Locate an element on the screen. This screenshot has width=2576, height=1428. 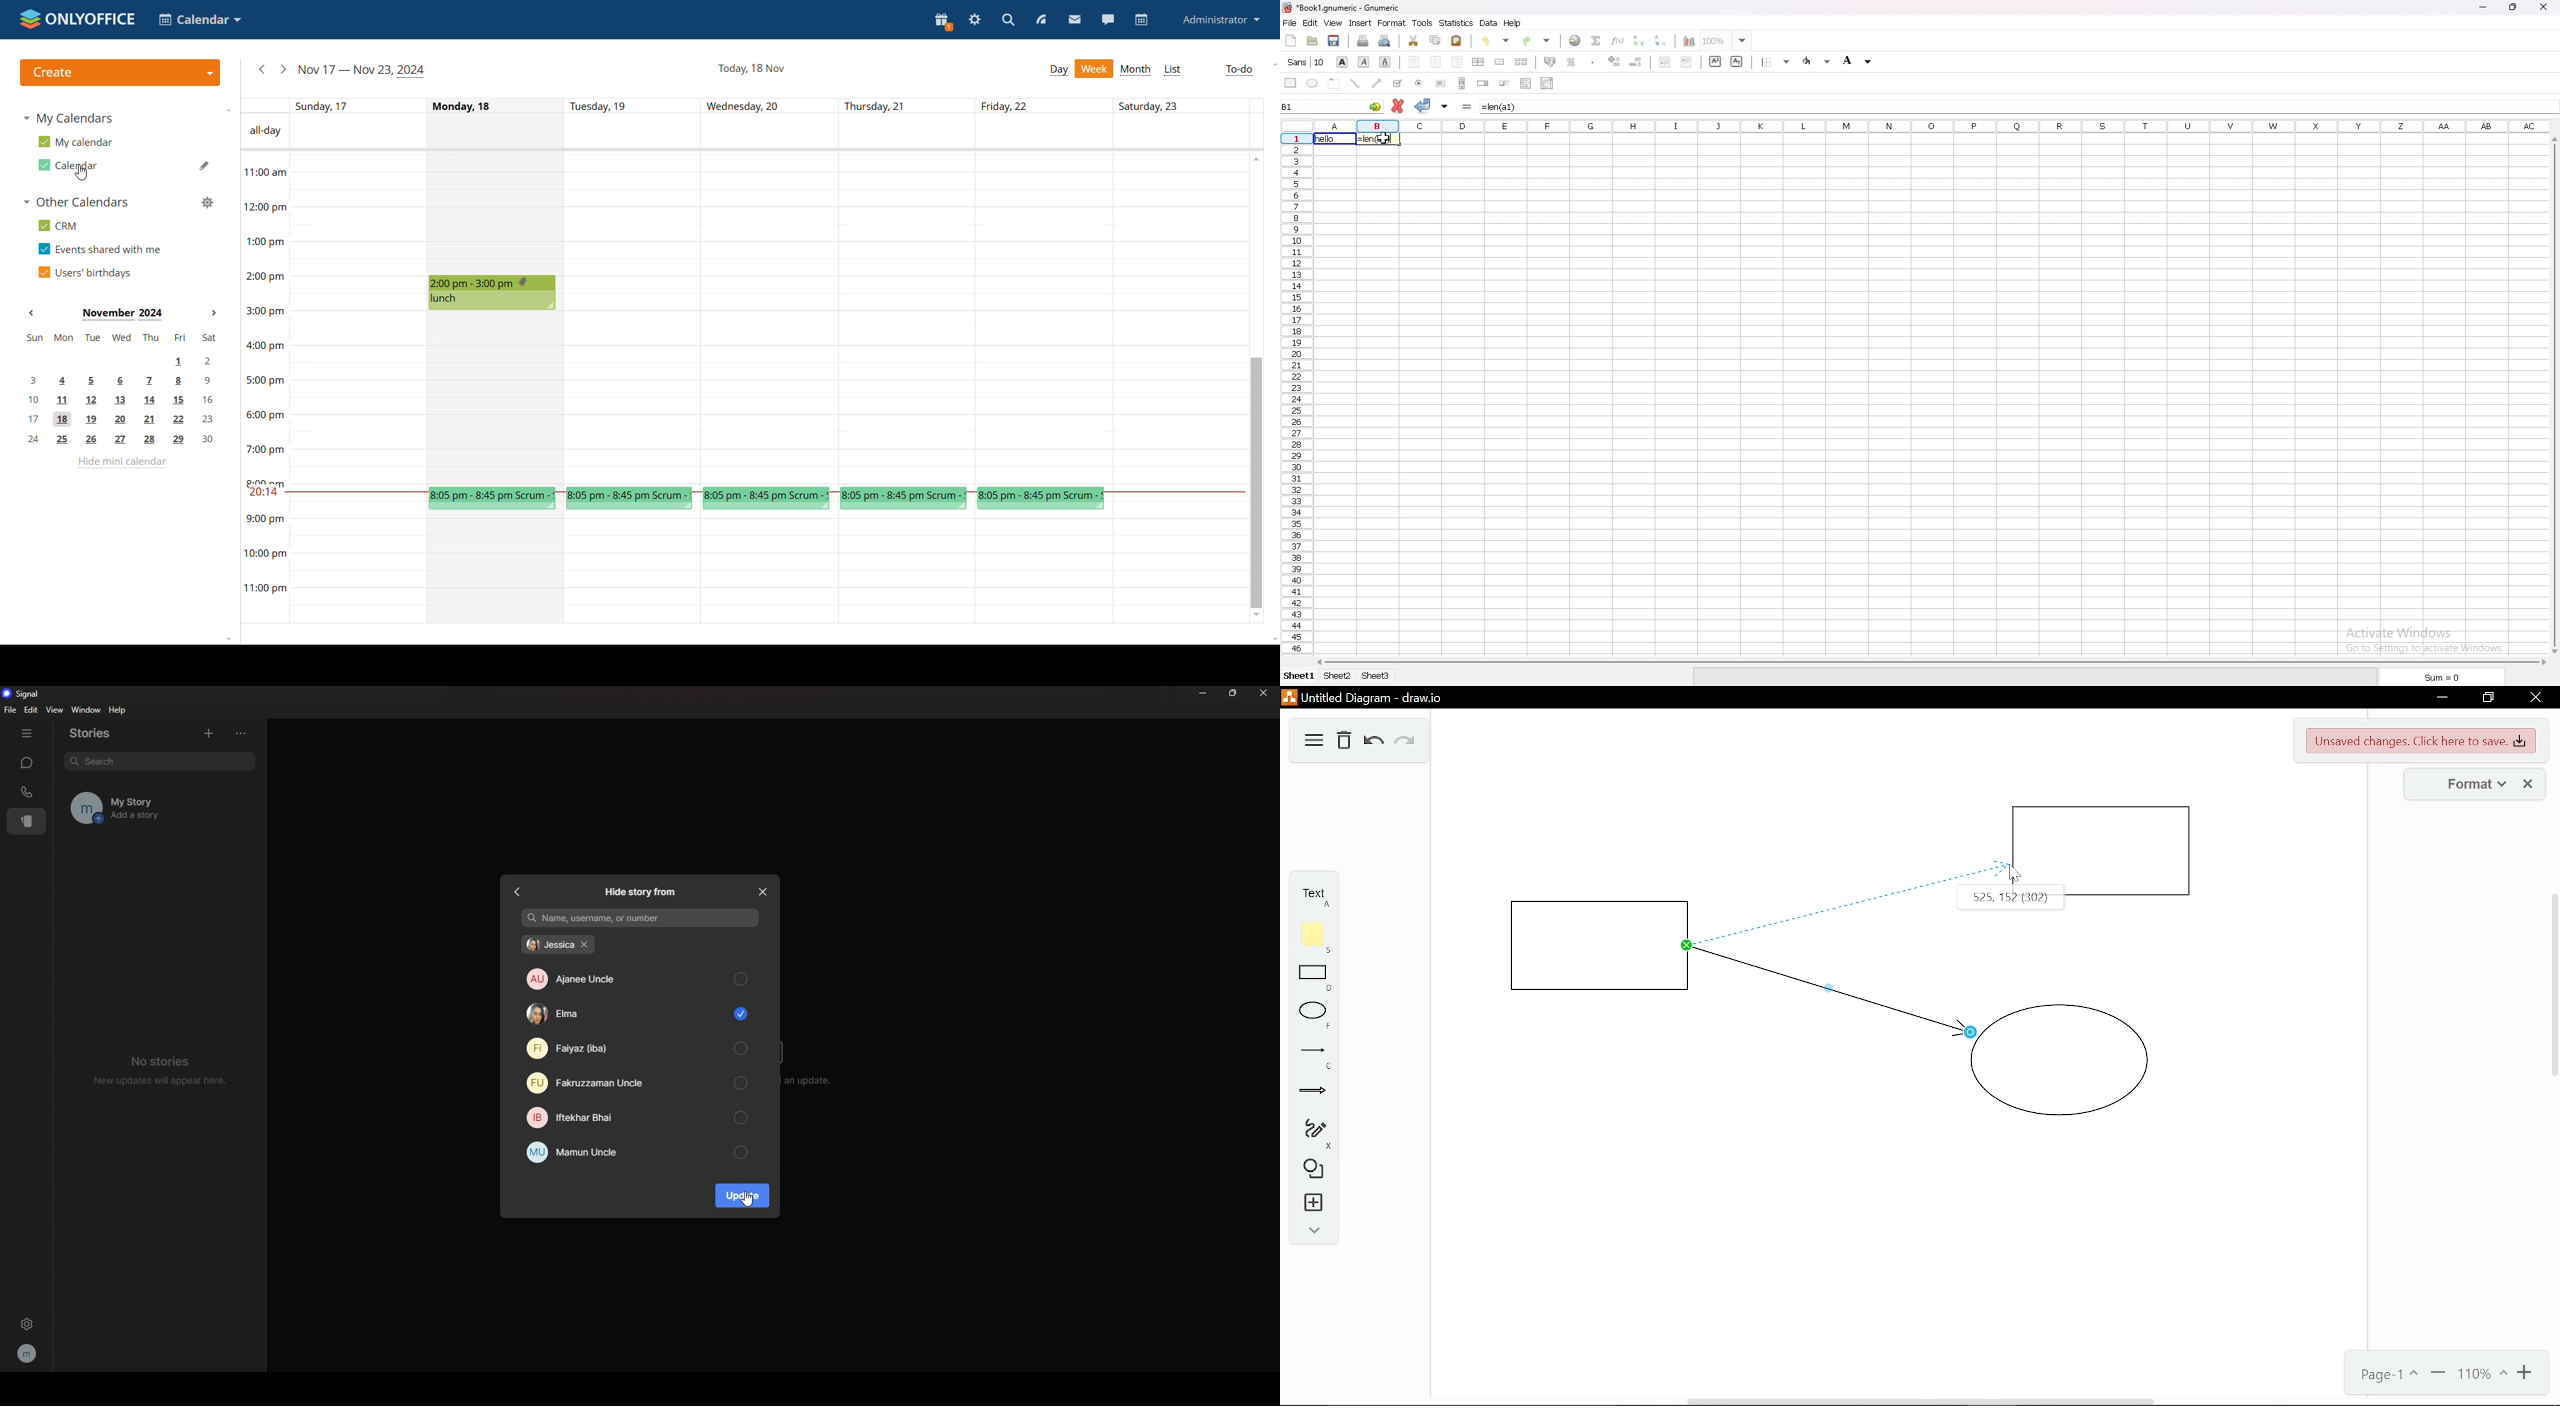
edit is located at coordinates (31, 710).